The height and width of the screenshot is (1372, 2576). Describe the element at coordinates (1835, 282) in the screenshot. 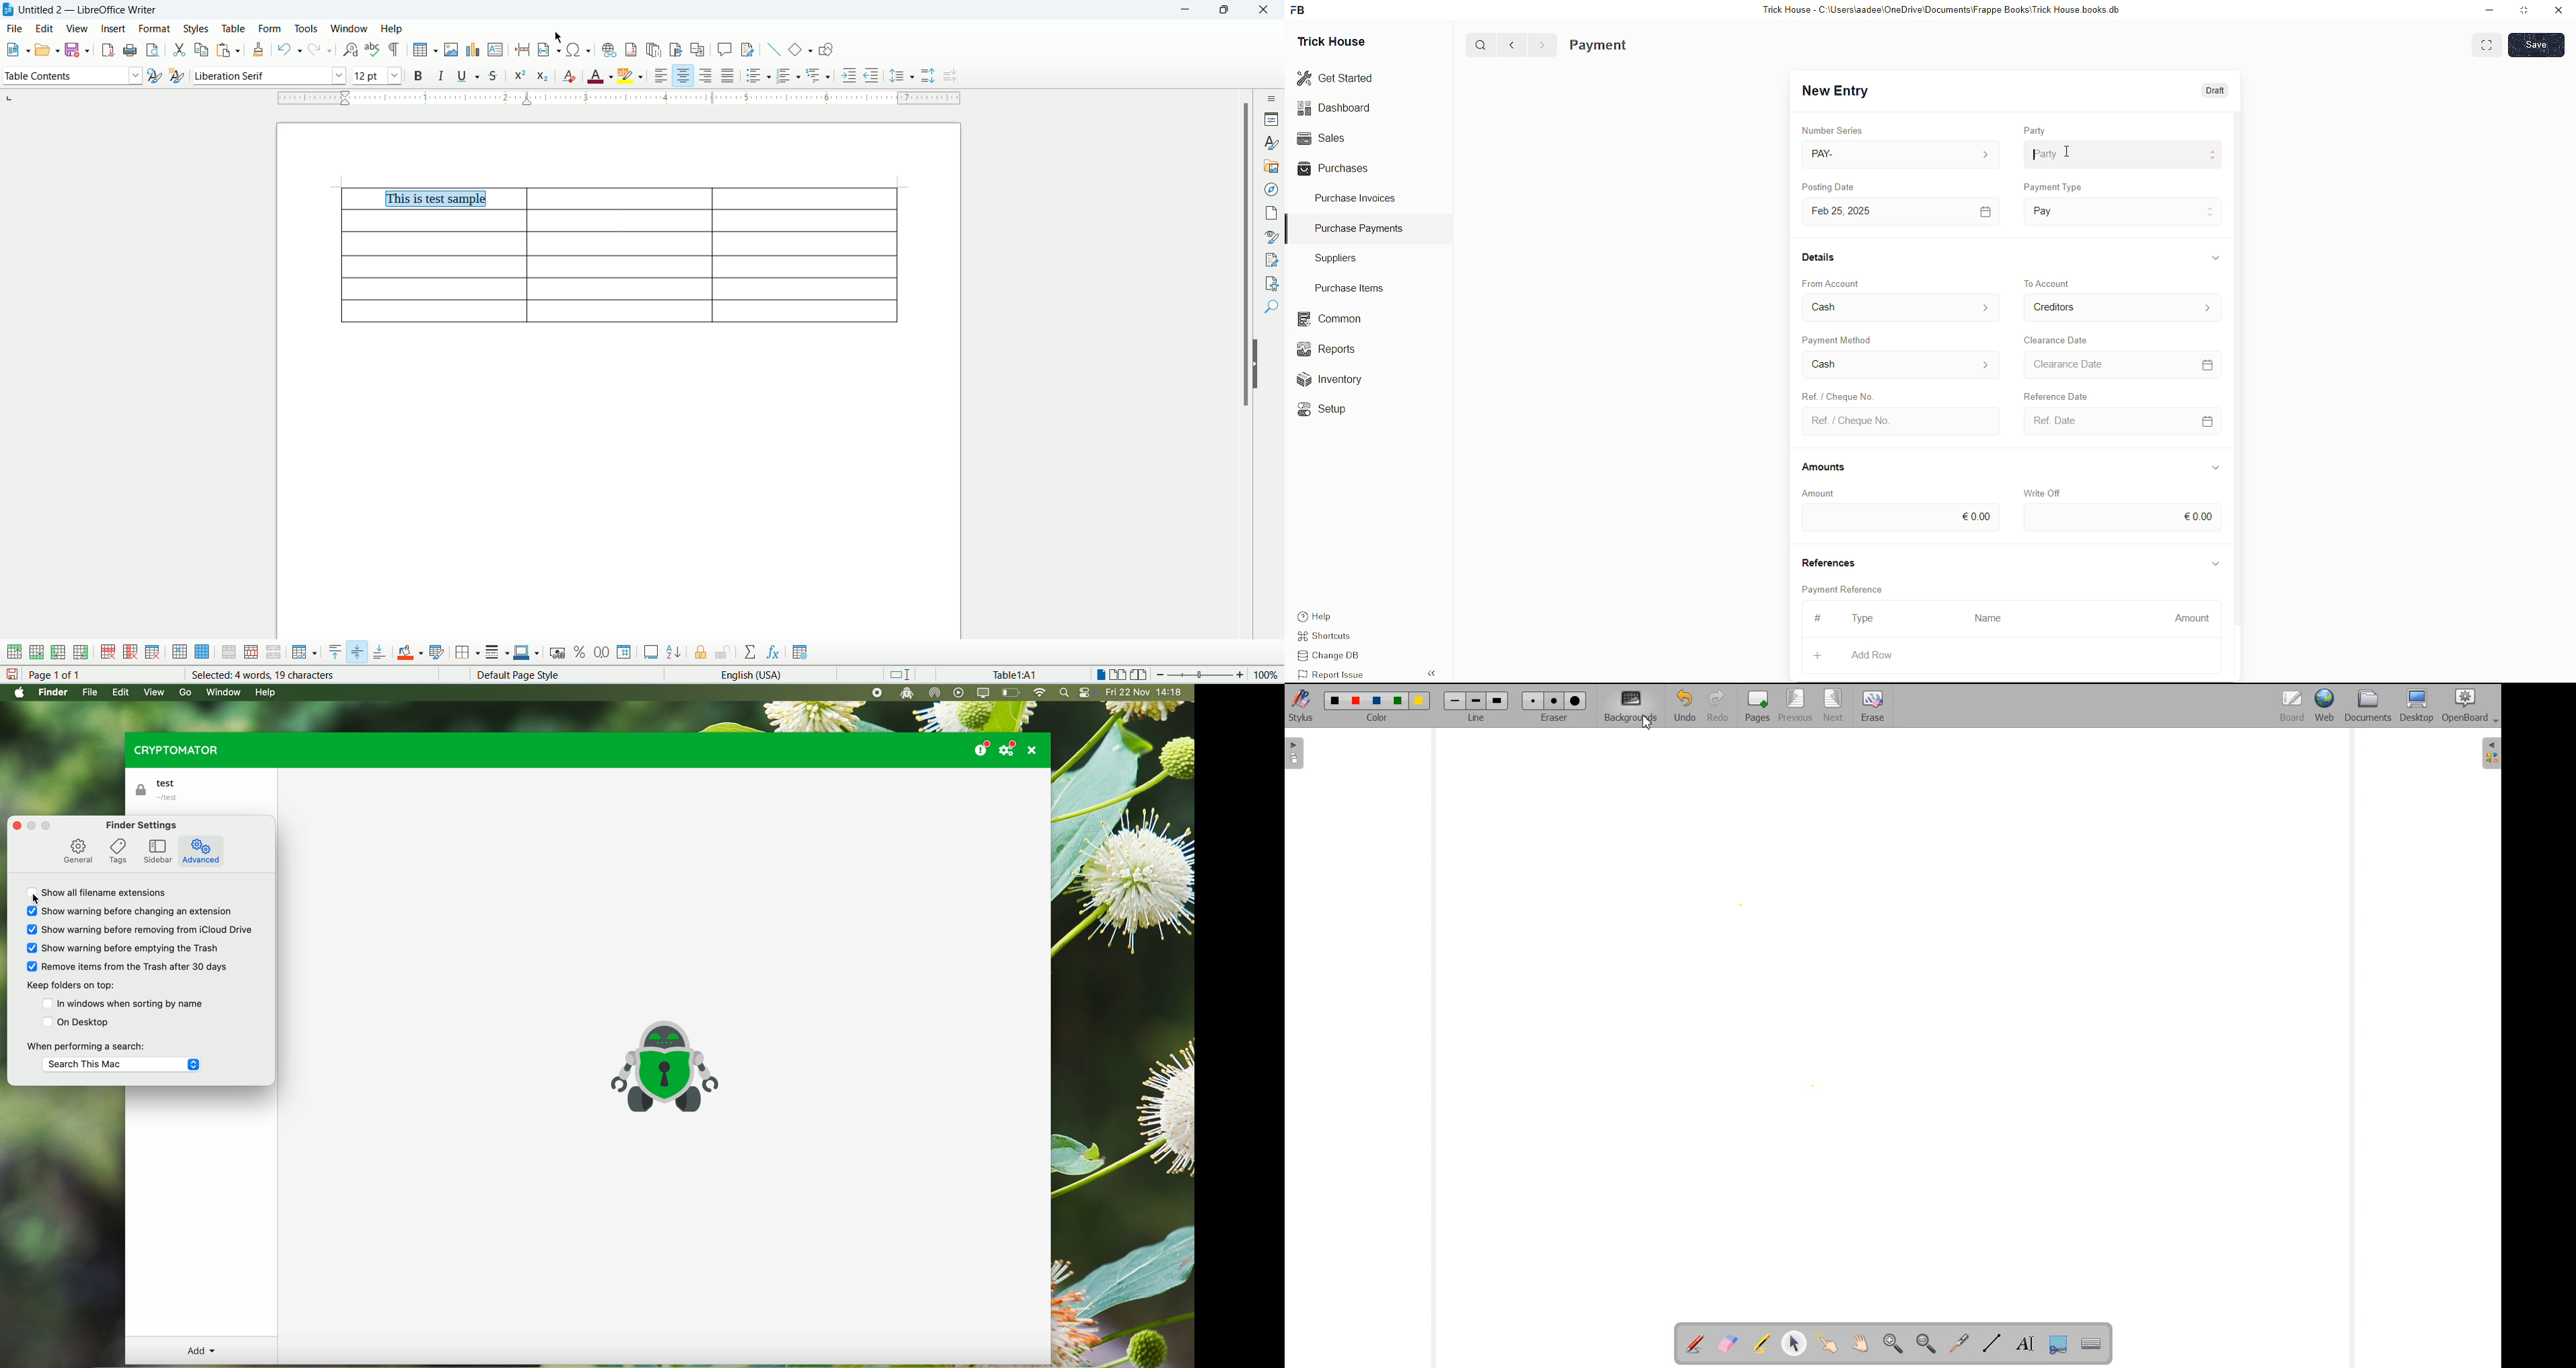

I see `From Account` at that location.